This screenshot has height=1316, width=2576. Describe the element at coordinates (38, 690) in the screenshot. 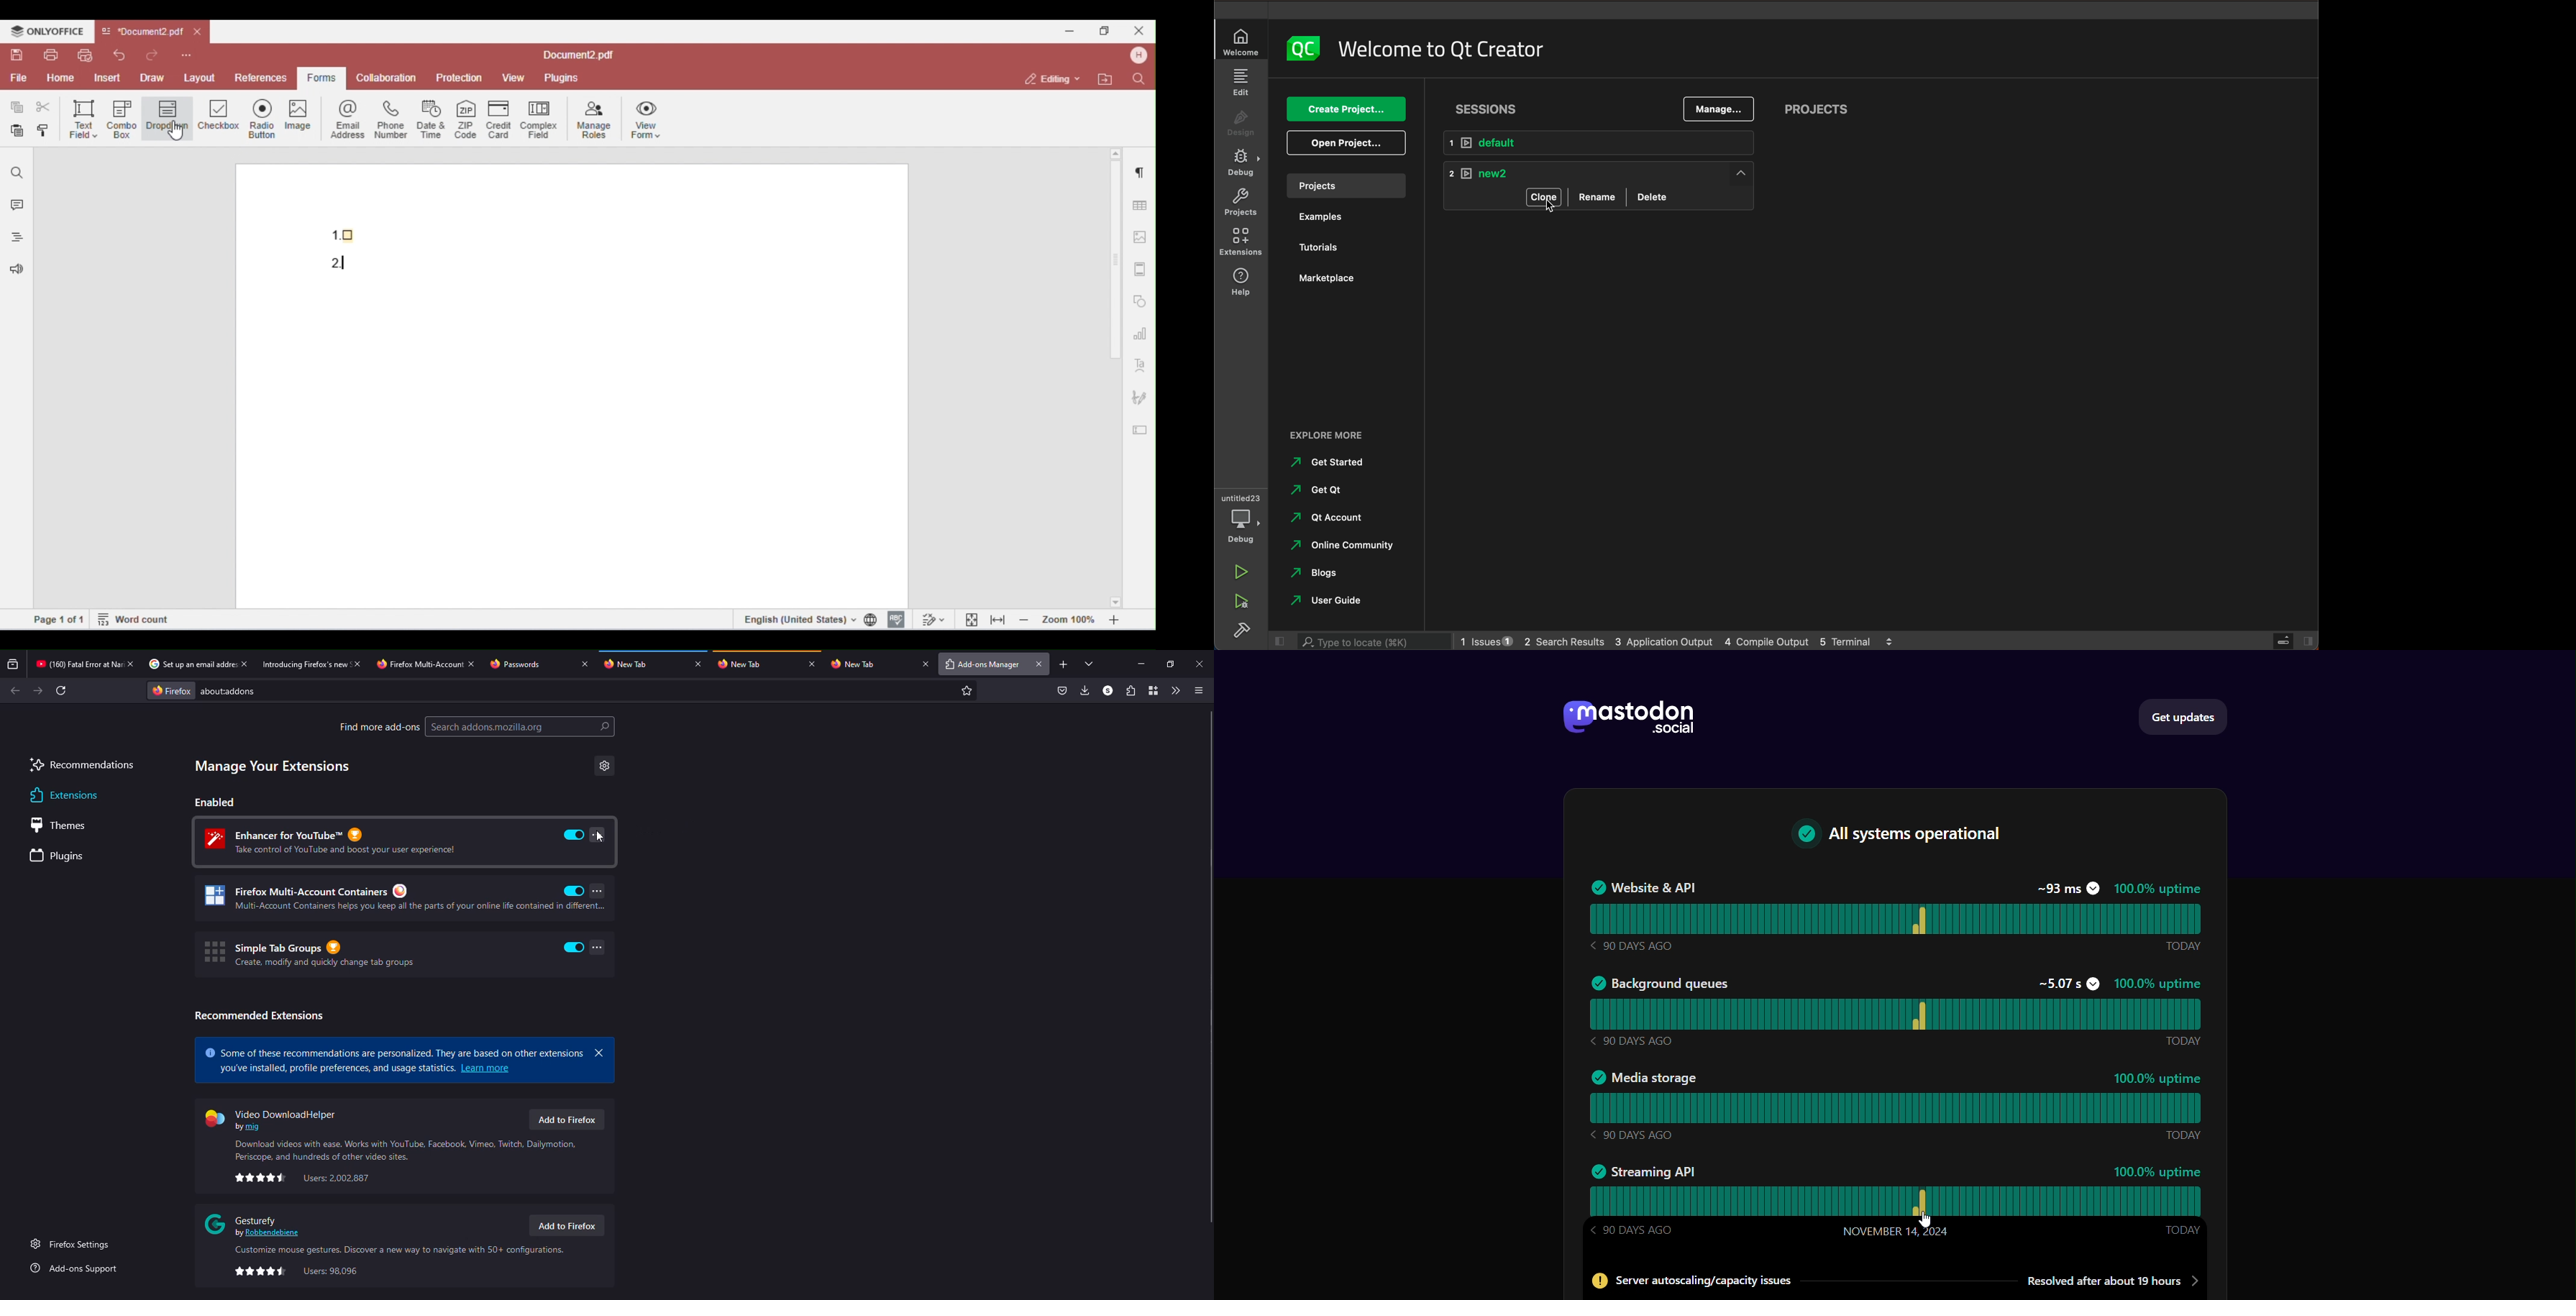

I see `forward` at that location.